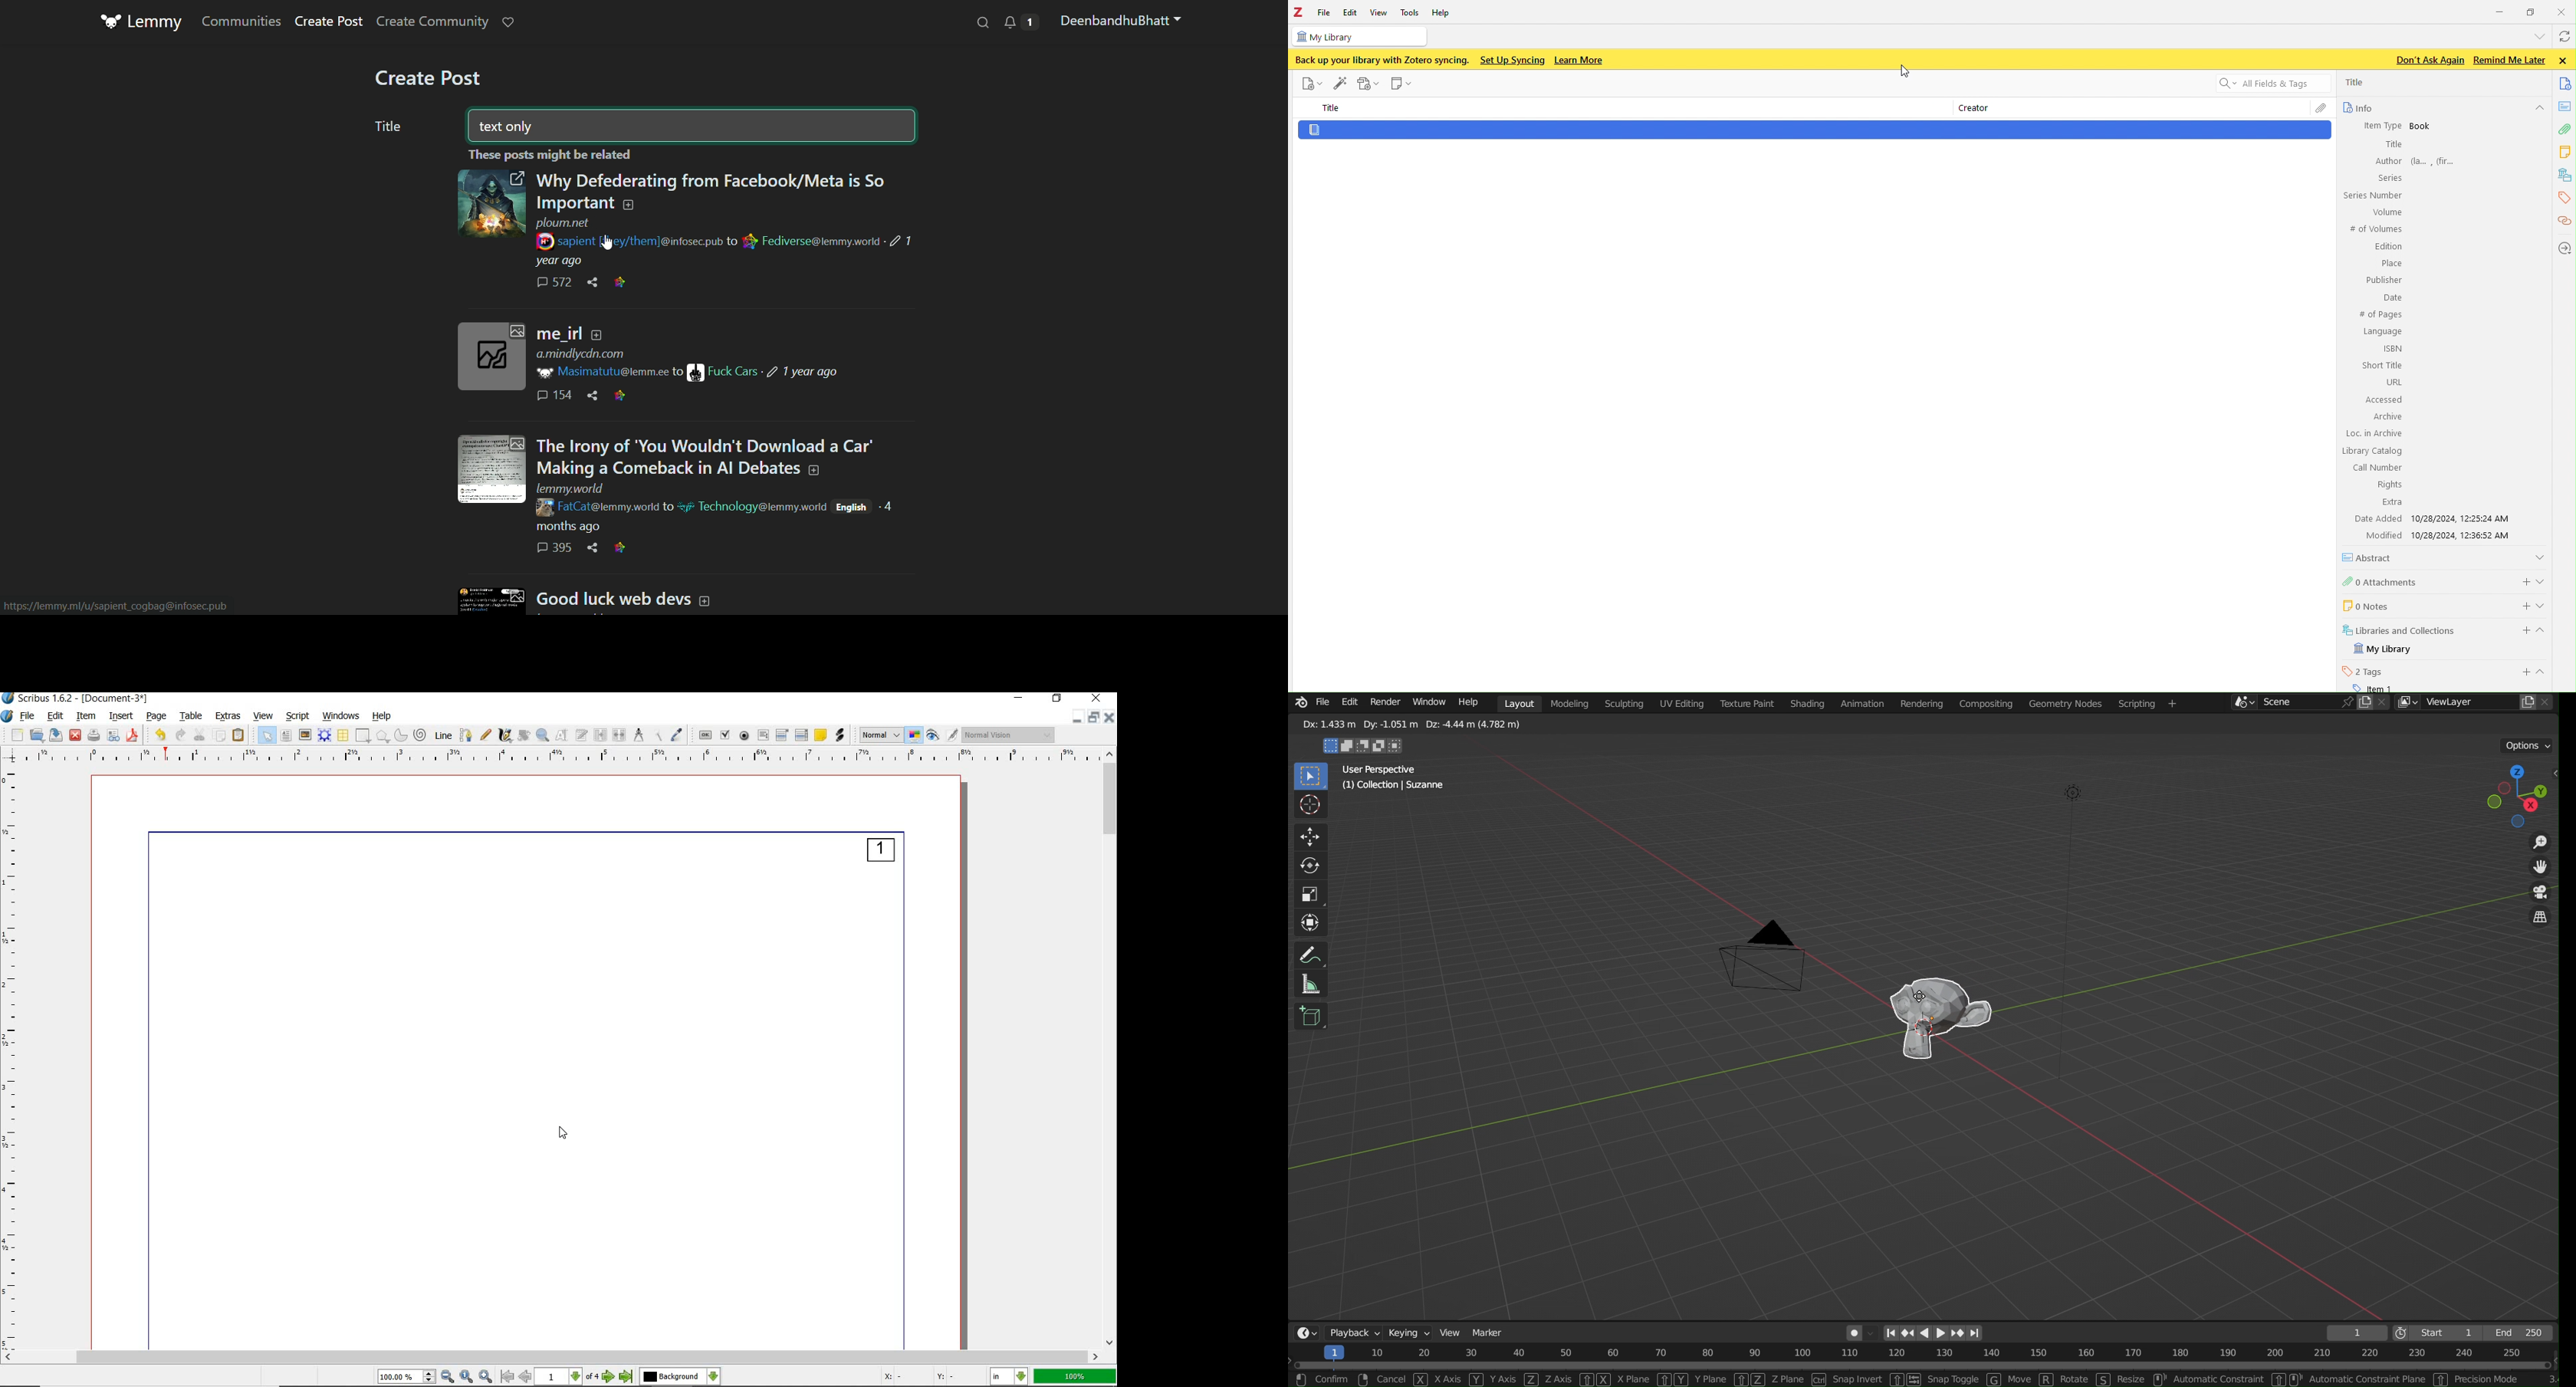  Describe the element at coordinates (1381, 747) in the screenshot. I see `invert existing selection` at that location.